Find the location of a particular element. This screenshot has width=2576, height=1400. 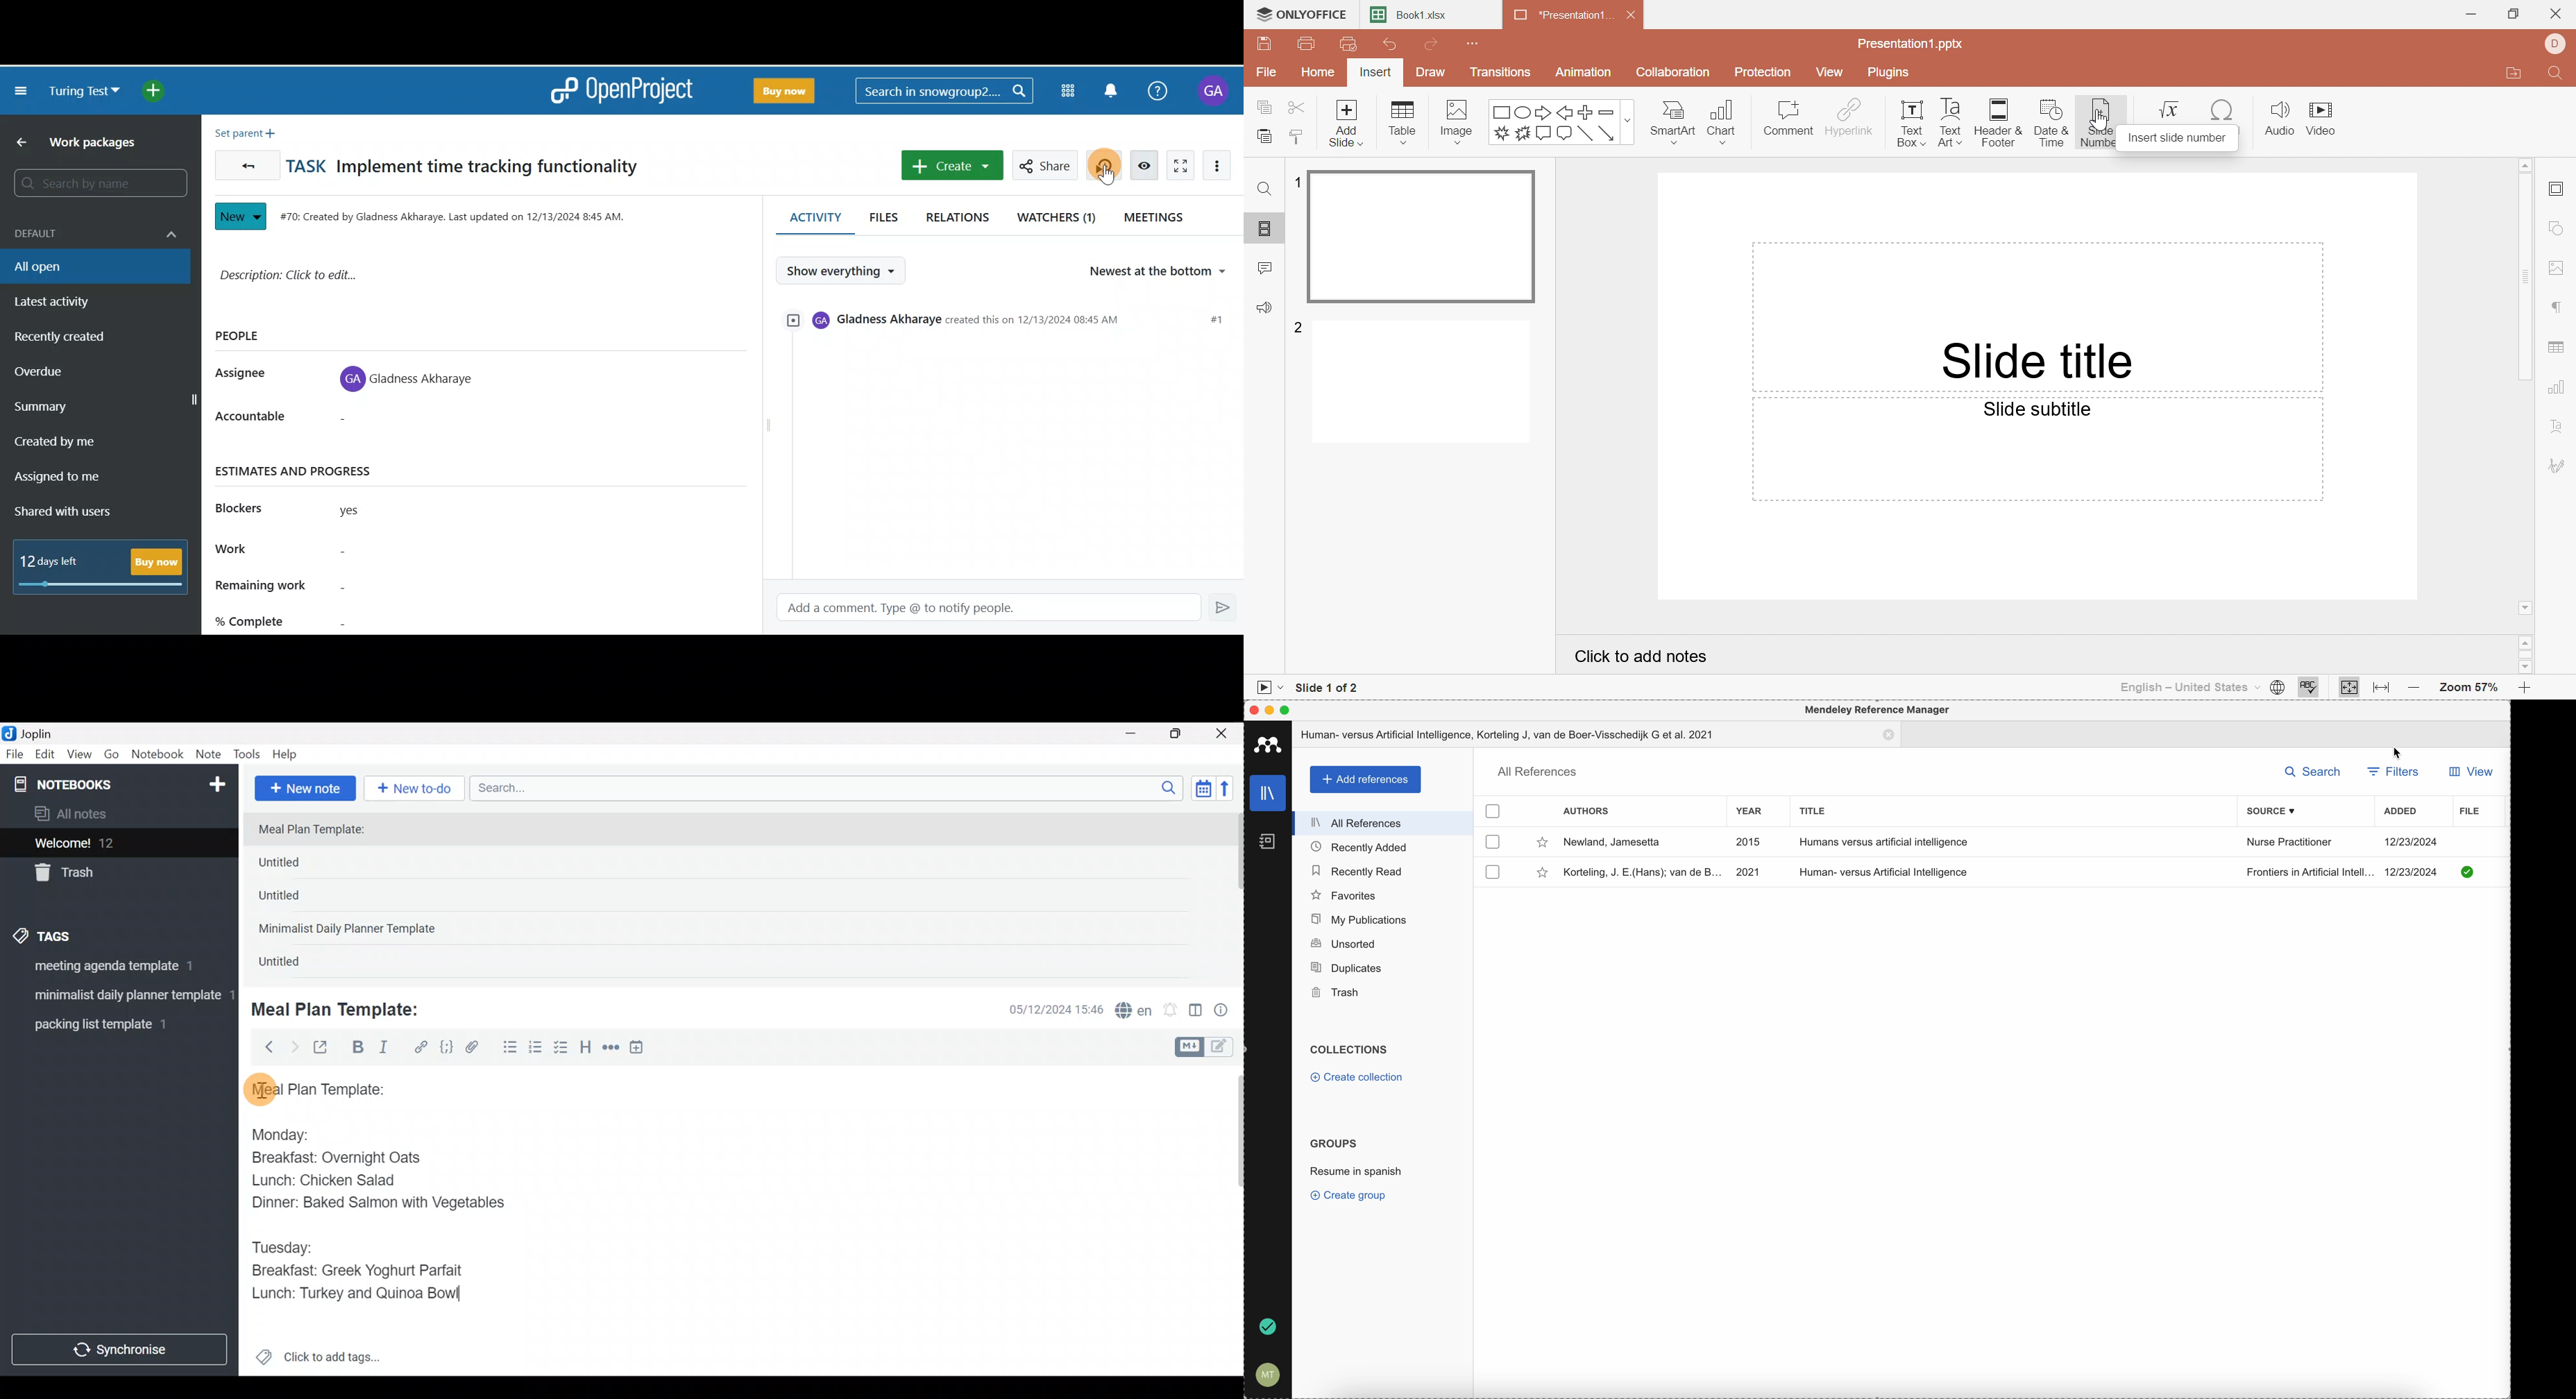

Zoom in is located at coordinates (2530, 688).